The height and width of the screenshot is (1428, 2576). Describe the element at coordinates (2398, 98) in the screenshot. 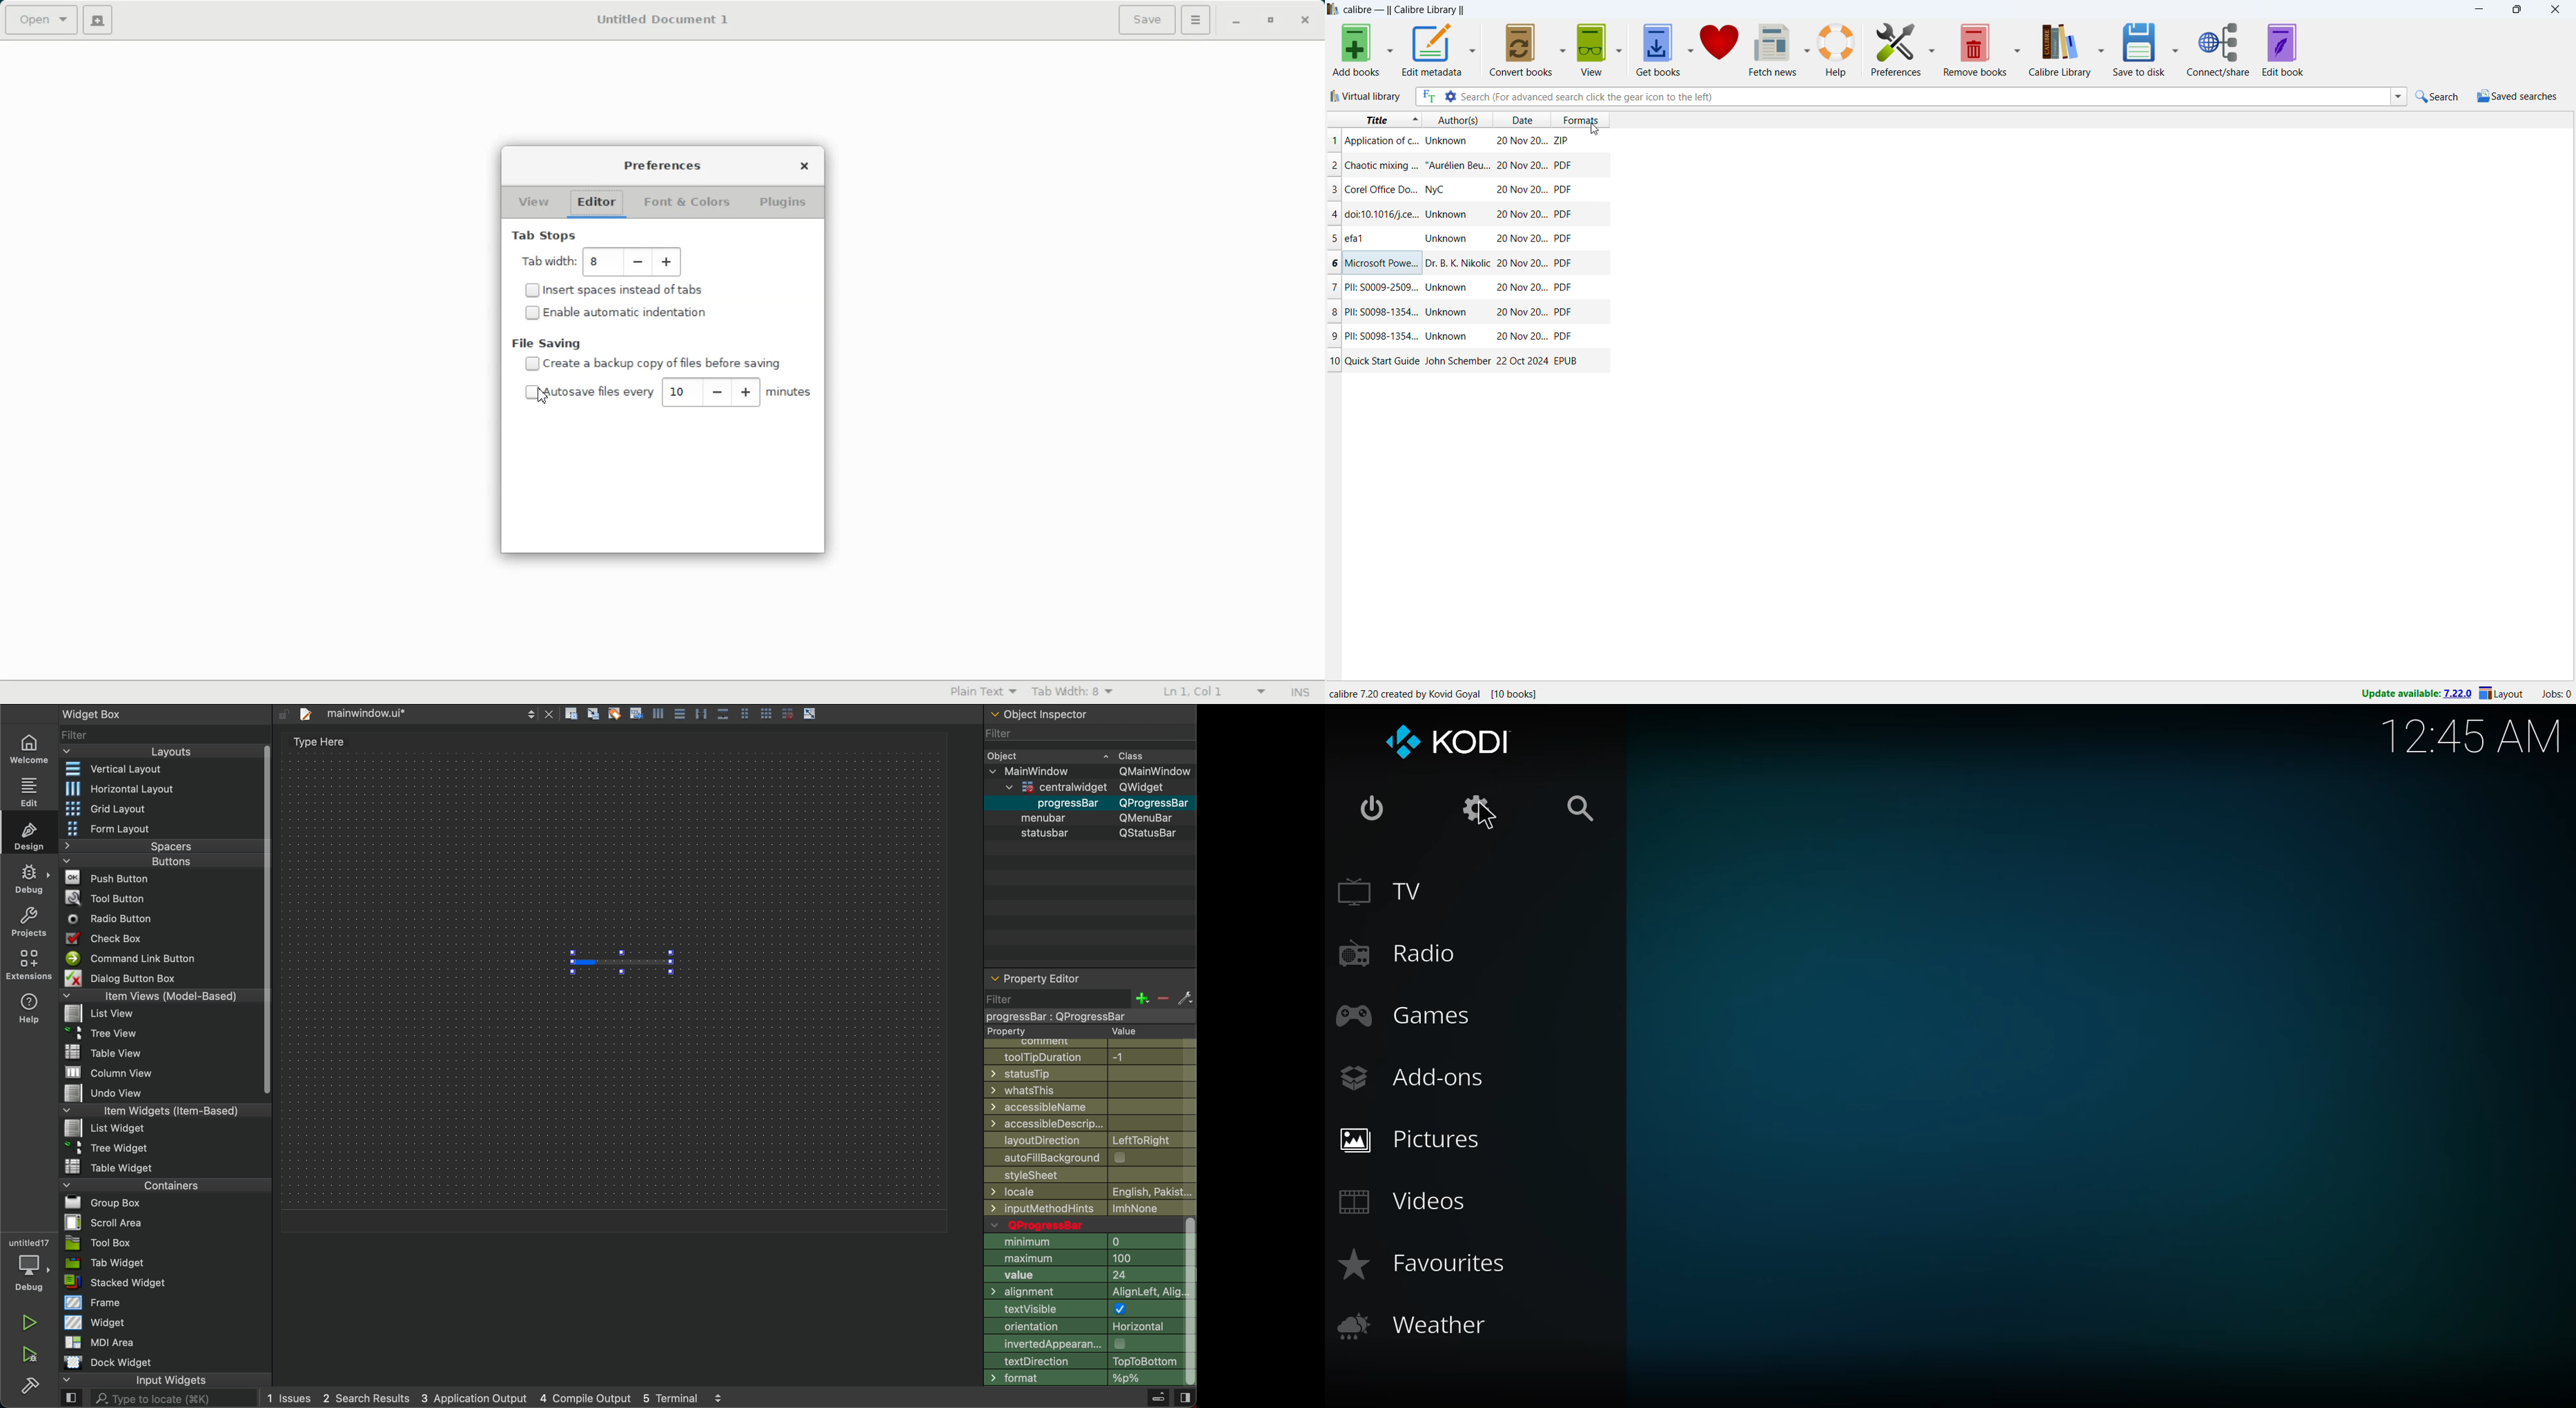

I see `search history` at that location.